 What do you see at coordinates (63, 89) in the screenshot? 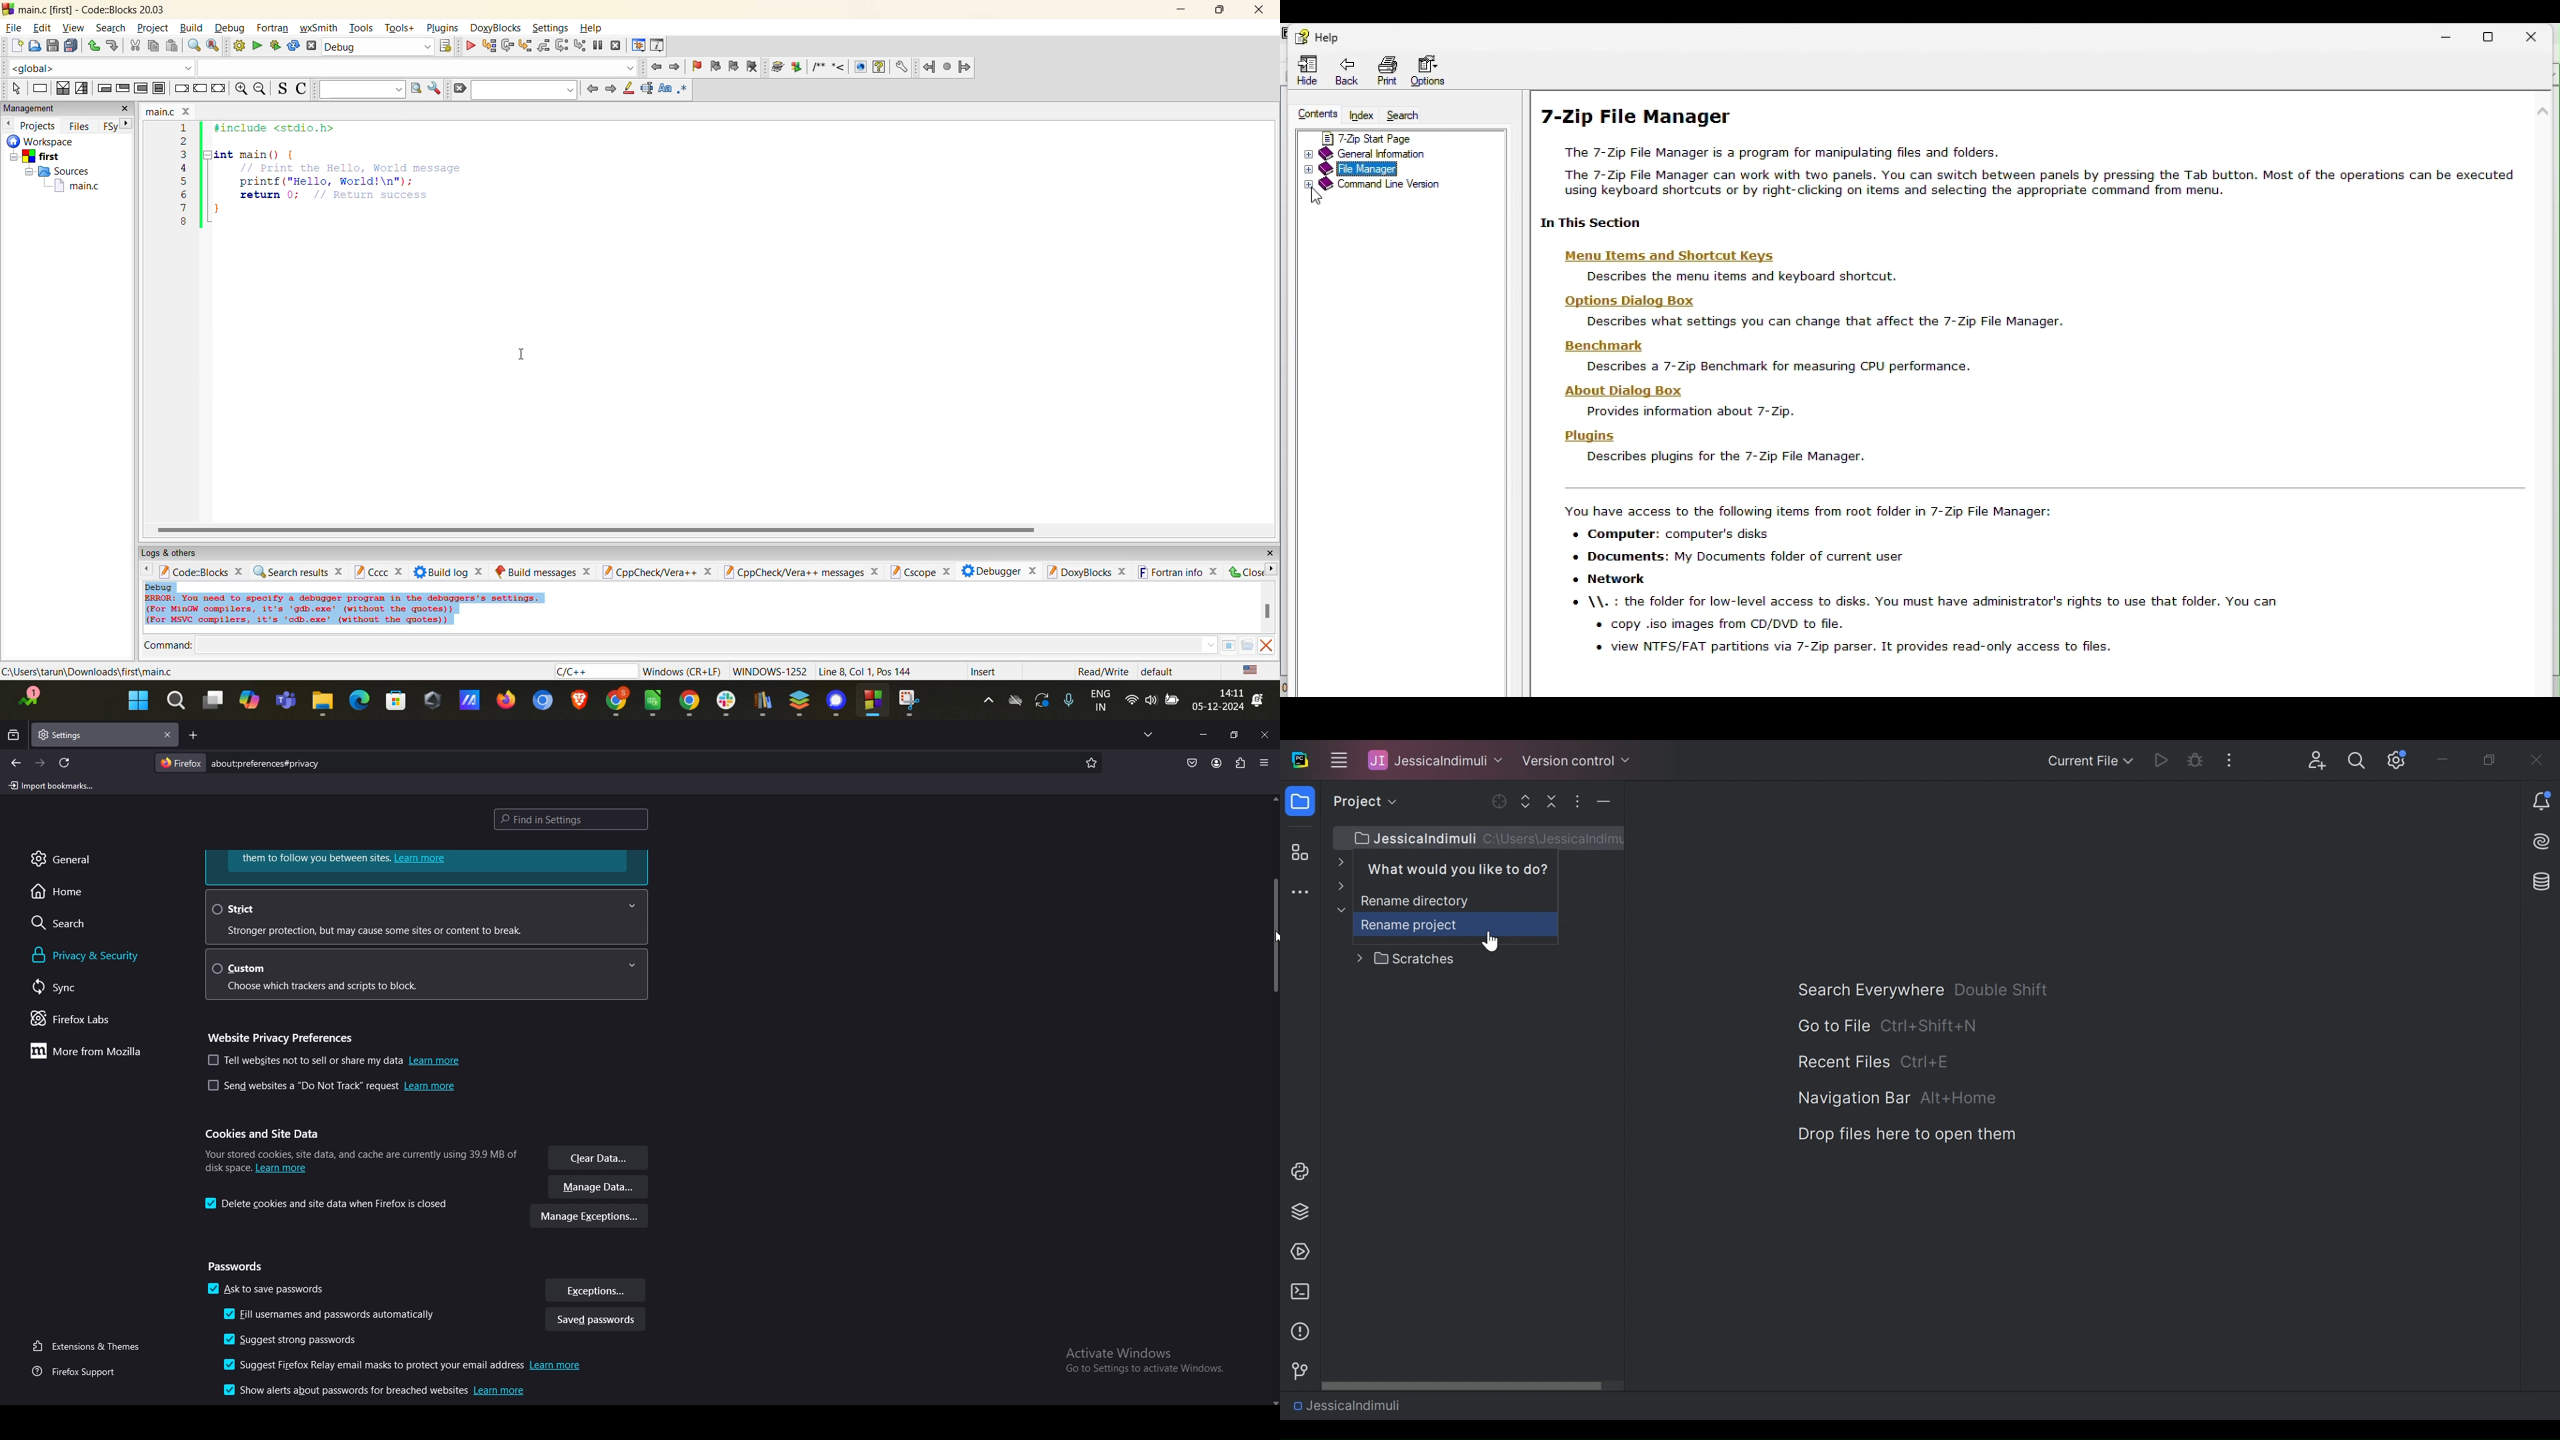
I see `decision` at bounding box center [63, 89].